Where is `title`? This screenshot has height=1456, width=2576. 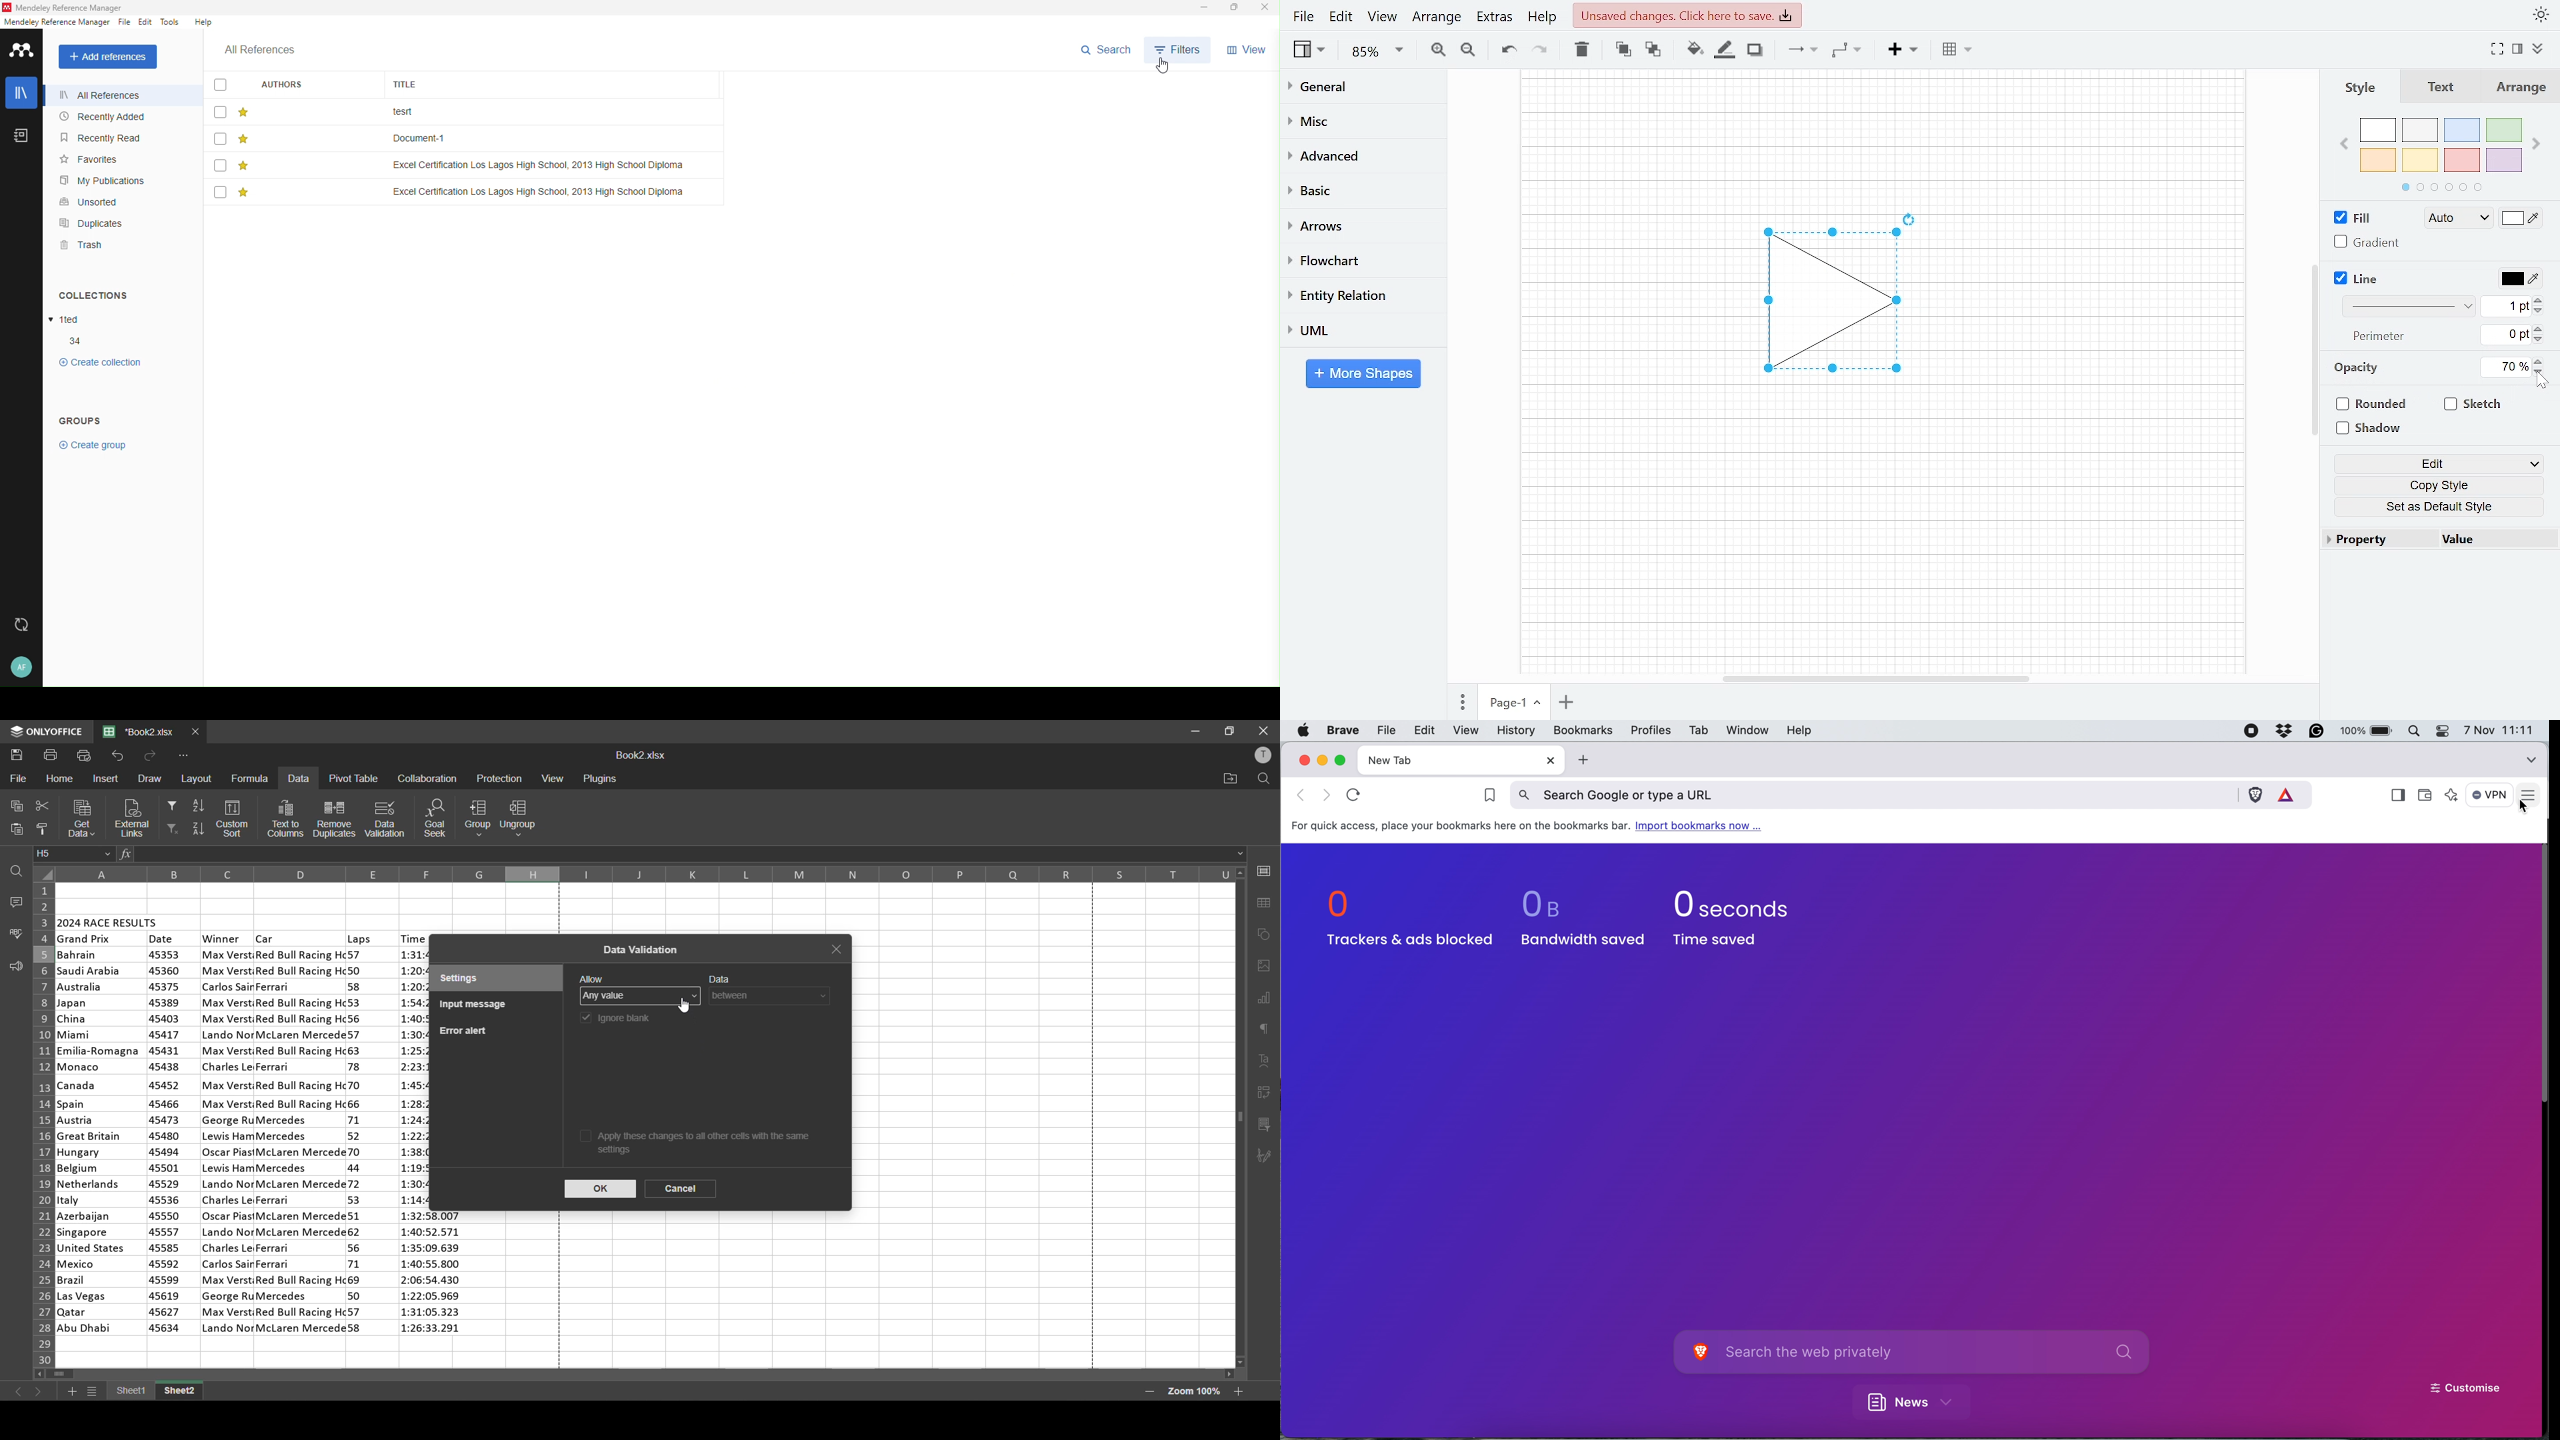 title is located at coordinates (543, 192).